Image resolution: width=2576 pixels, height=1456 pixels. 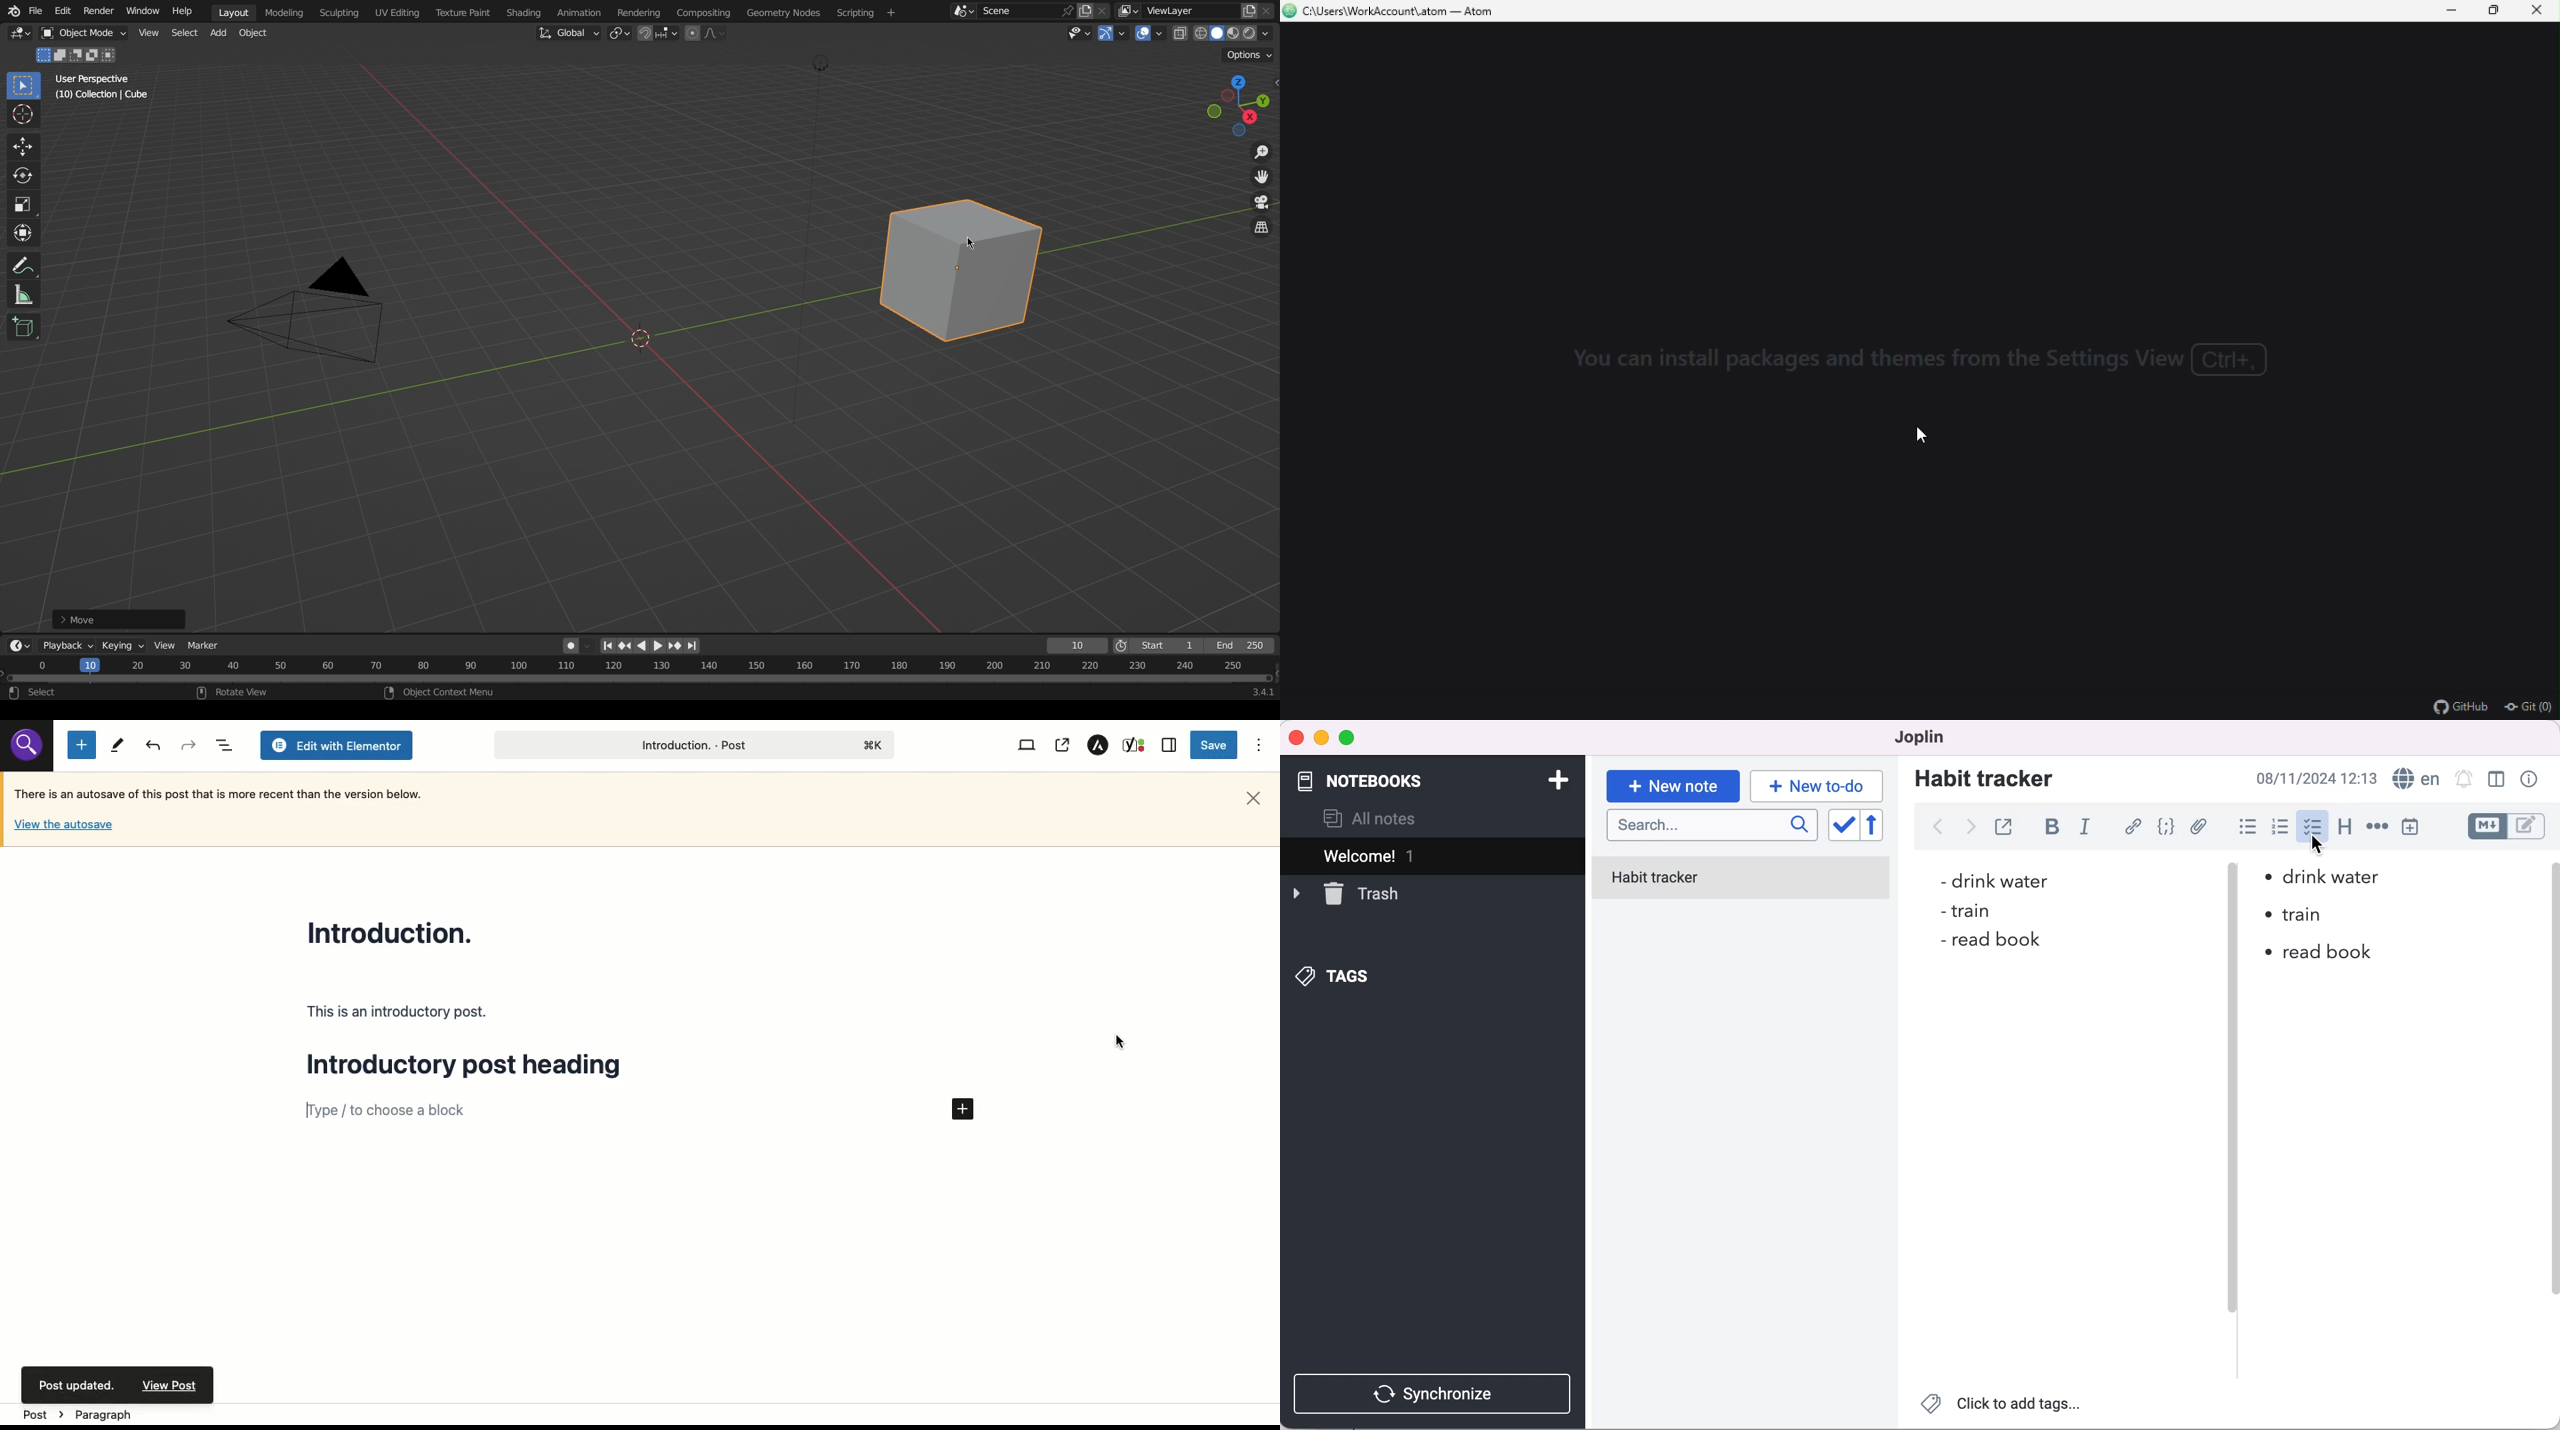 What do you see at coordinates (256, 33) in the screenshot?
I see `Object` at bounding box center [256, 33].